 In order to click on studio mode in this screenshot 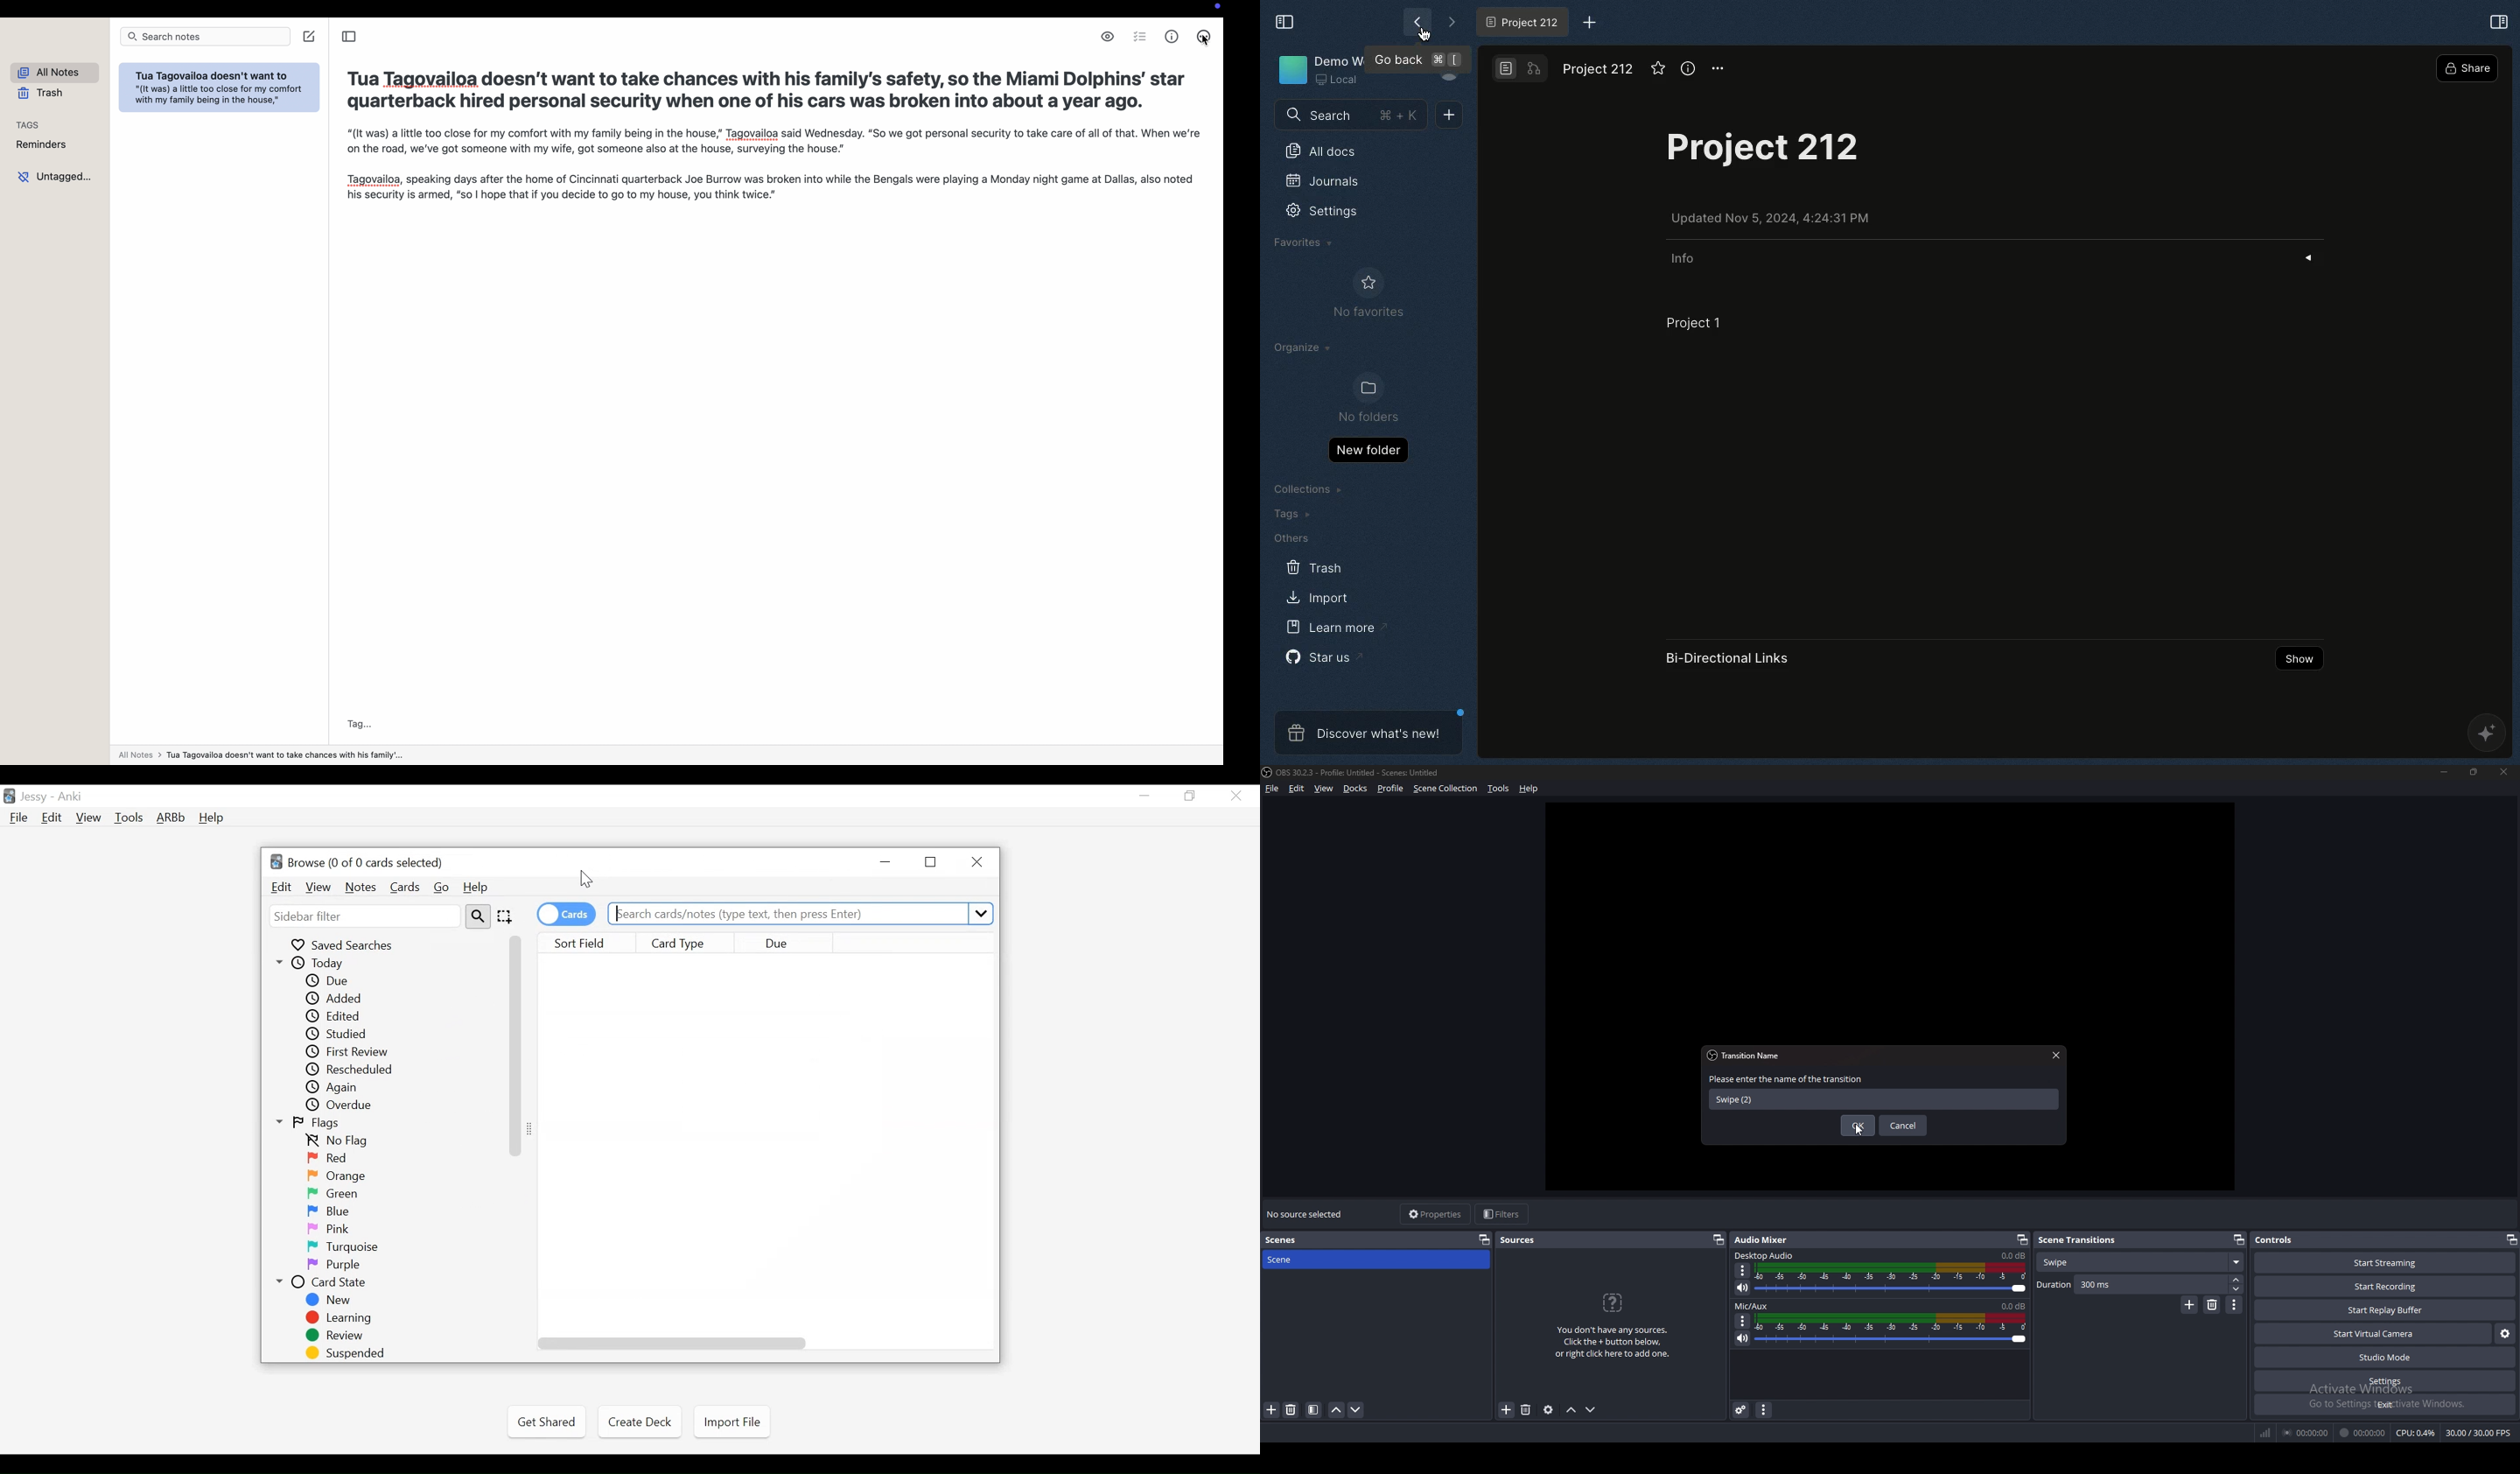, I will do `click(2385, 1357)`.